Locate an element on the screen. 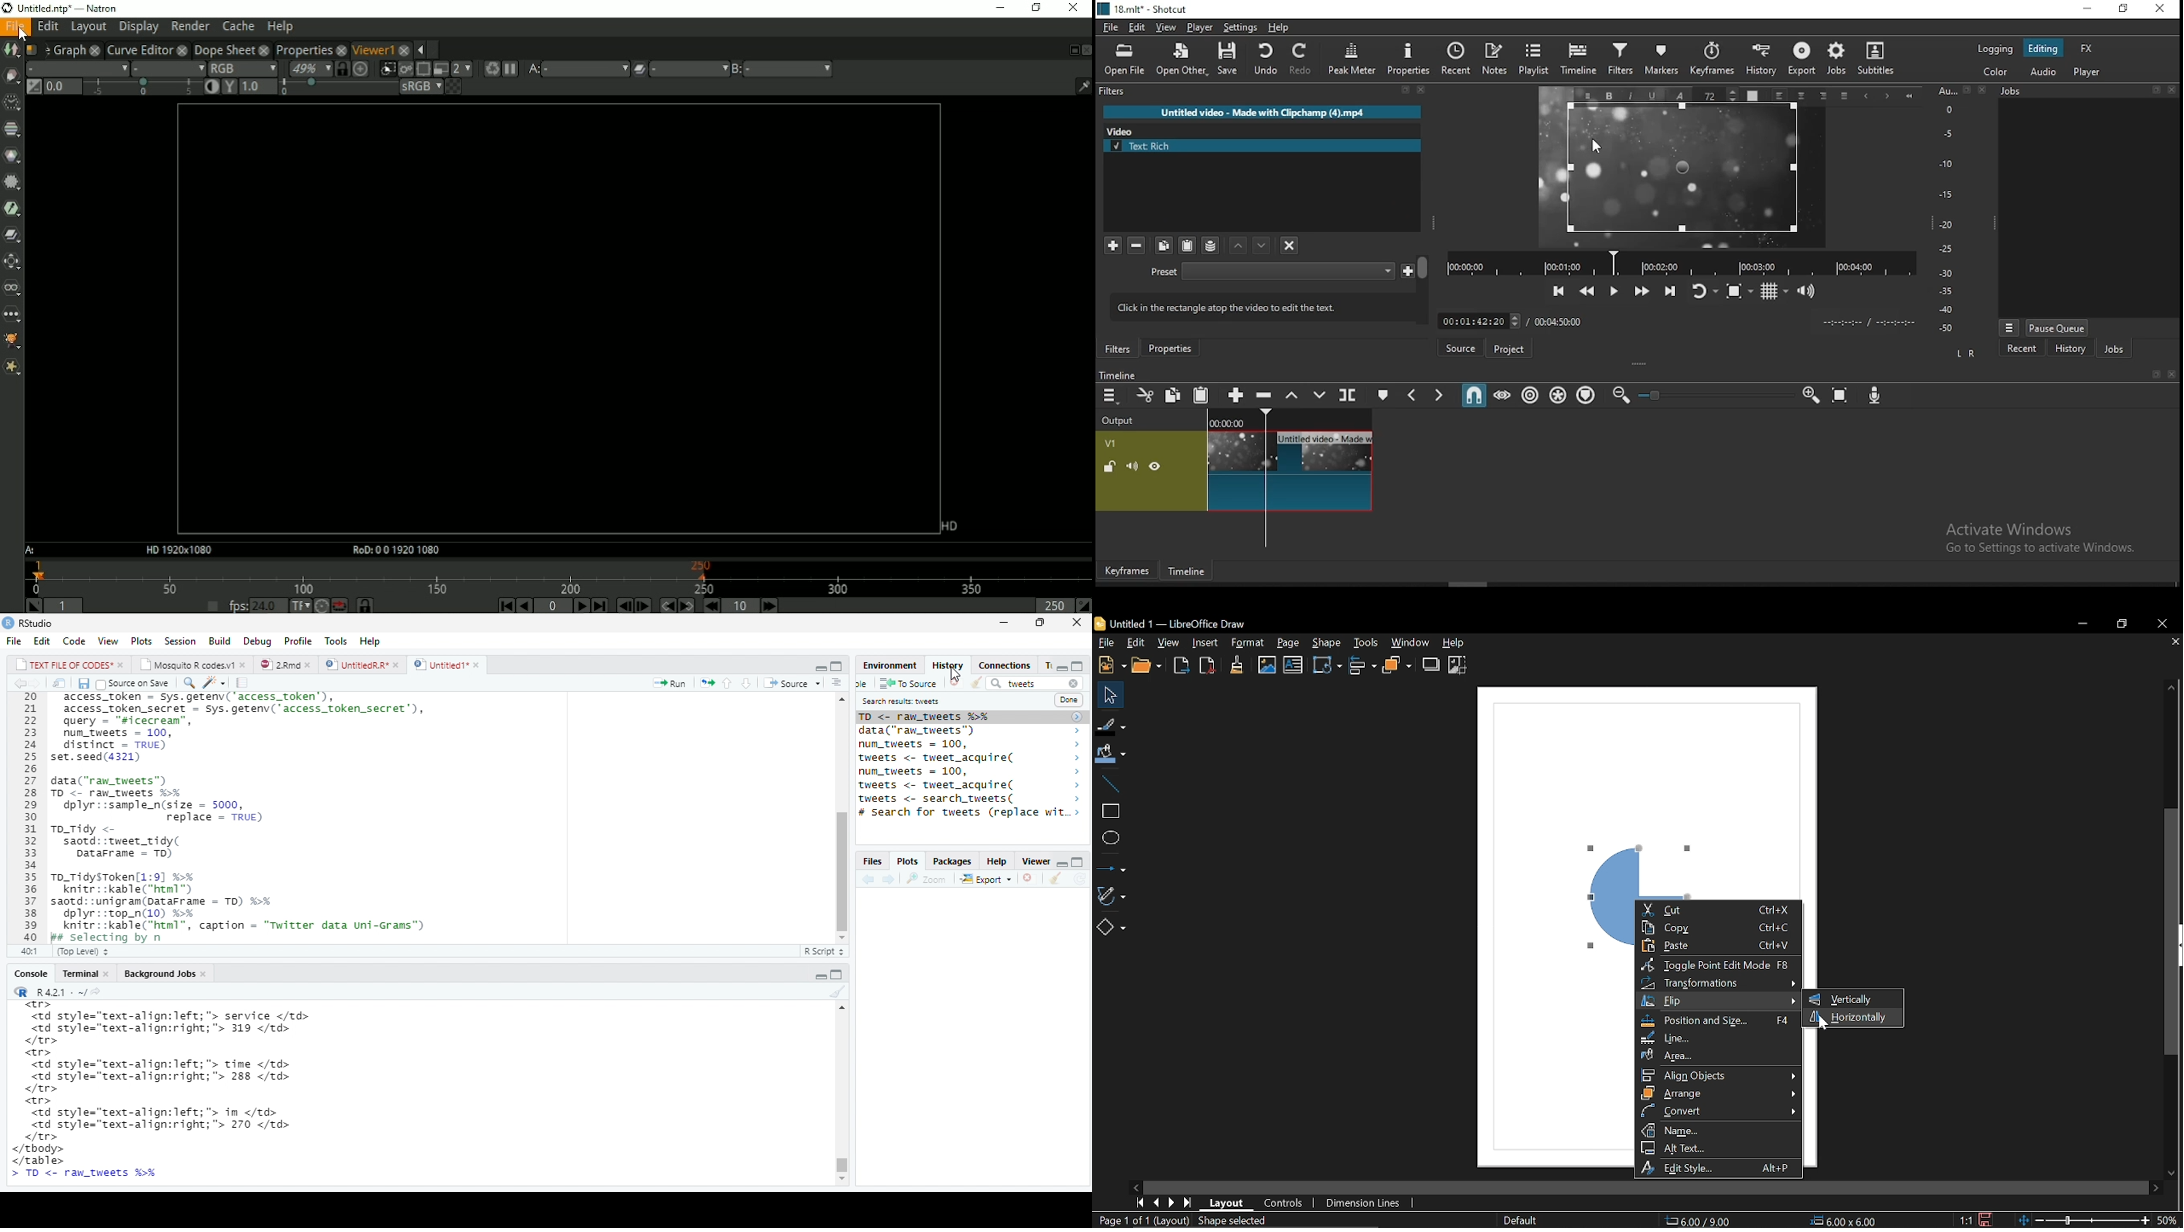  timeline settings is located at coordinates (1111, 394).